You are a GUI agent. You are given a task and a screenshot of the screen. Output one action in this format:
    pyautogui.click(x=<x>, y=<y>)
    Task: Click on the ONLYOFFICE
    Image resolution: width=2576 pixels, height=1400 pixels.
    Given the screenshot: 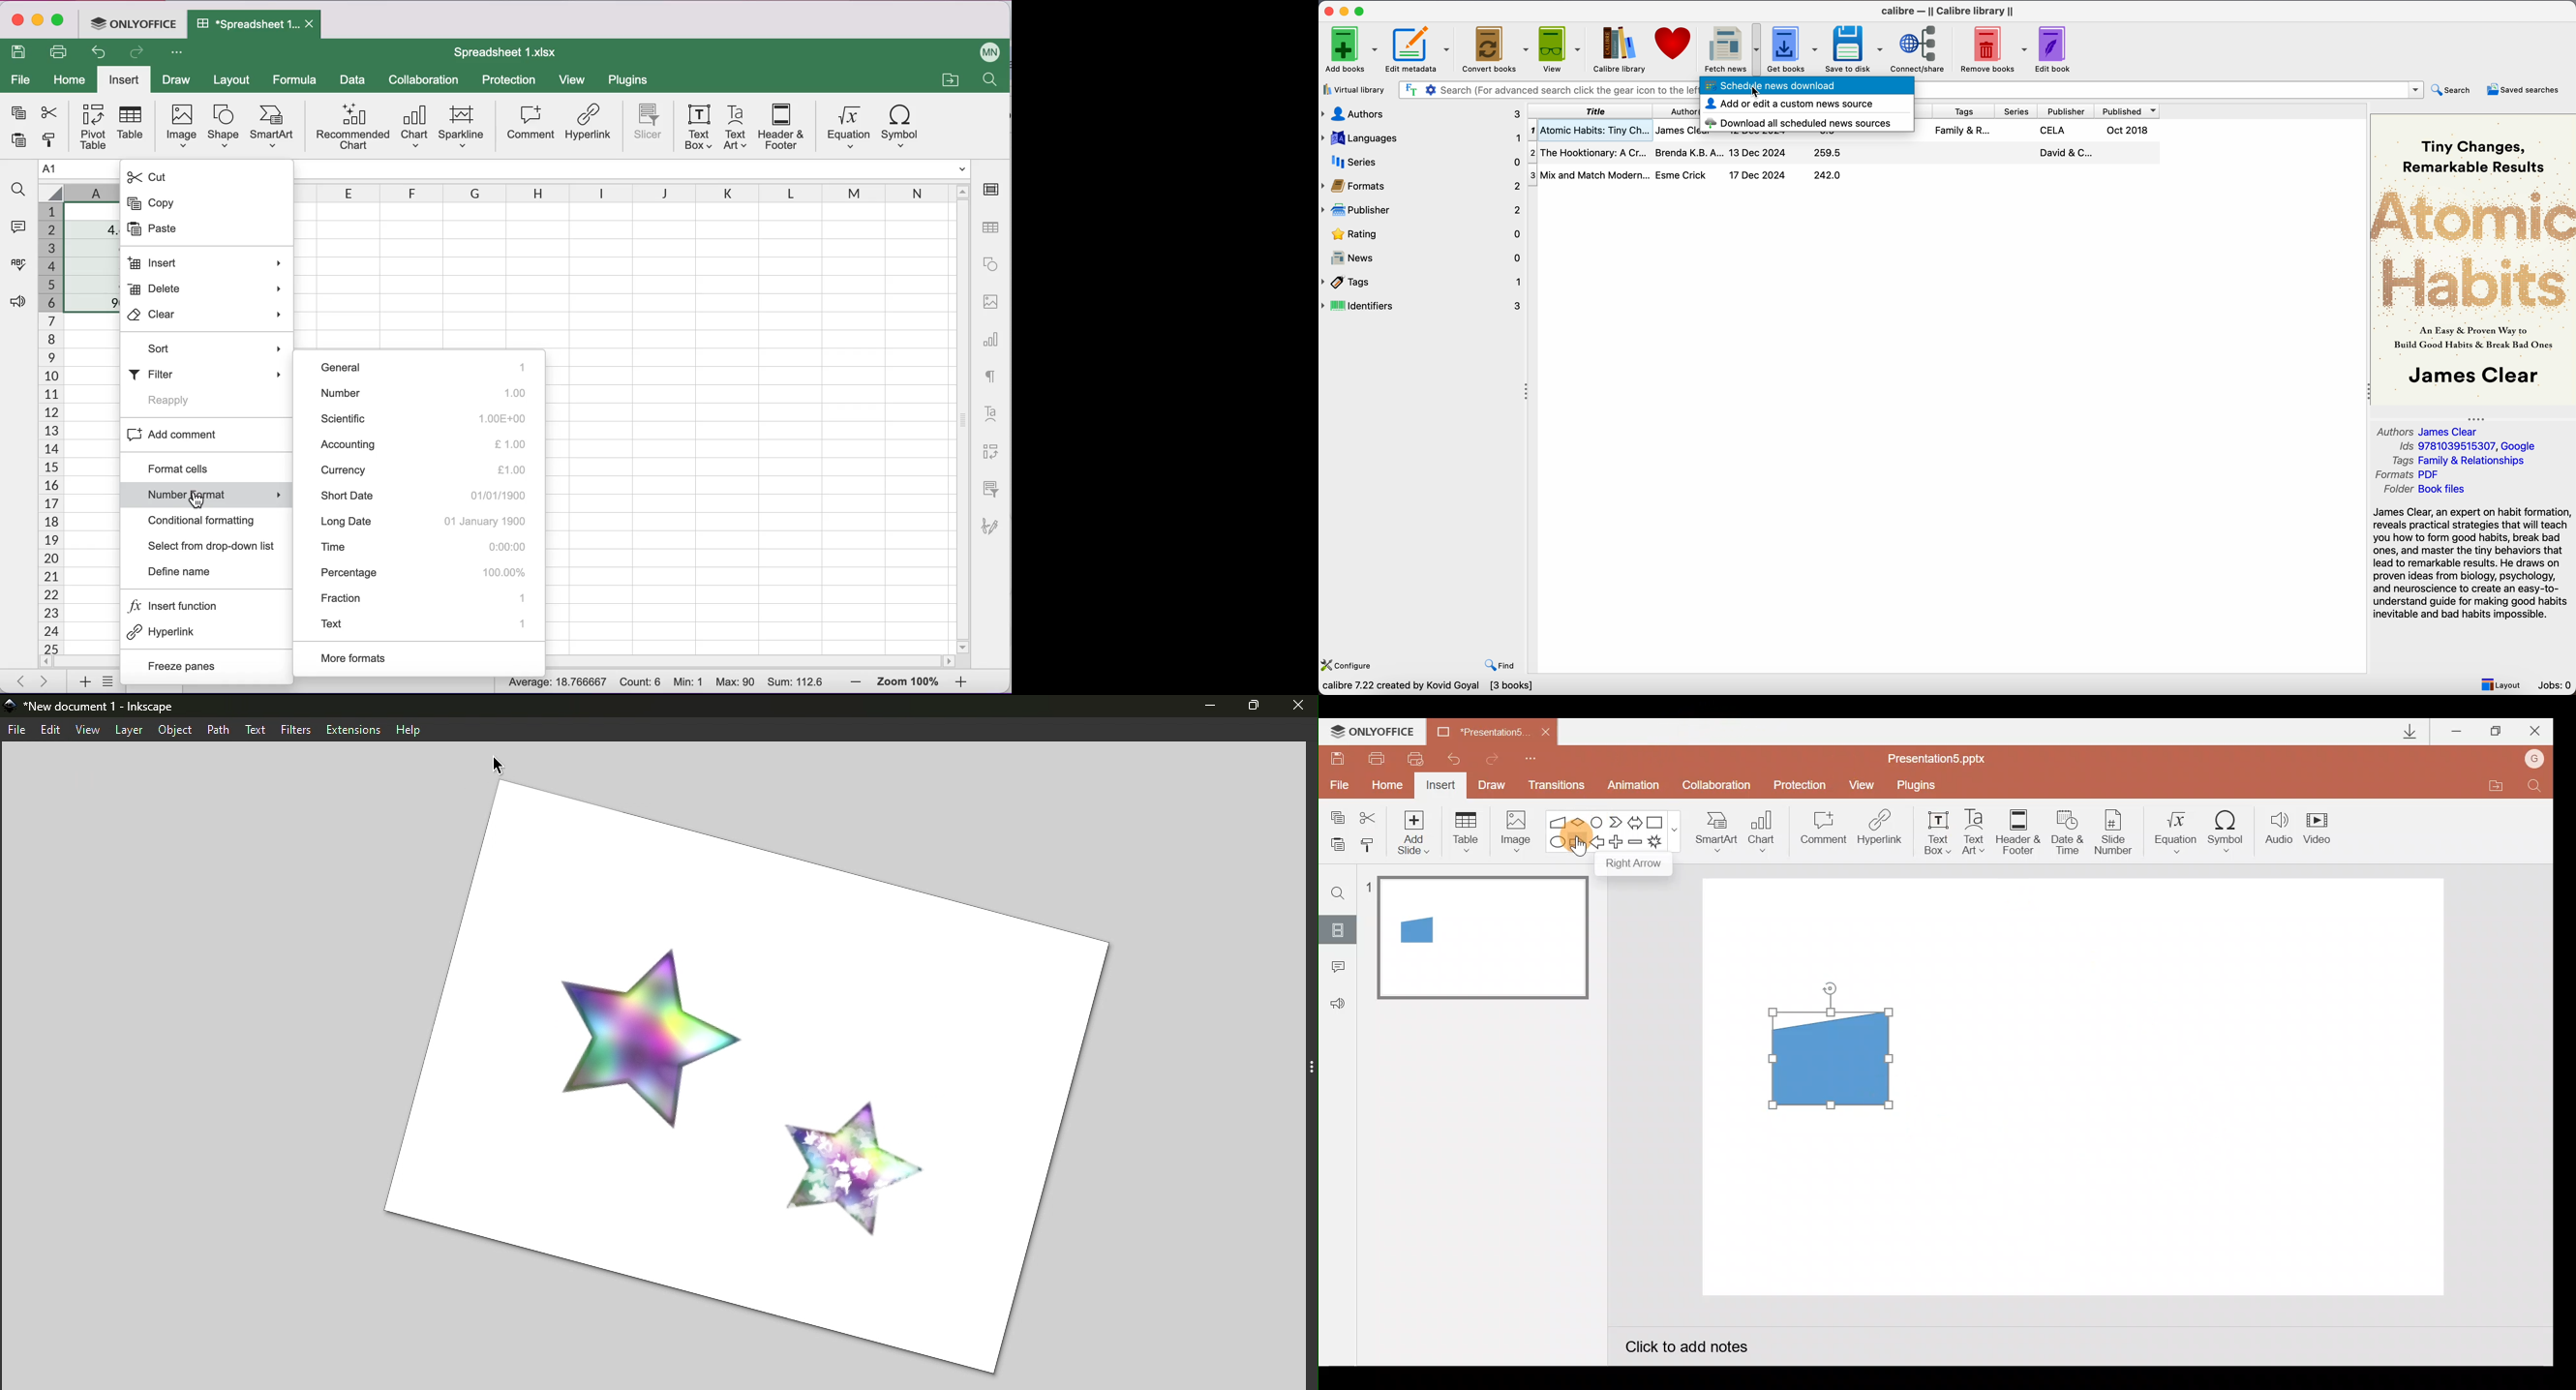 What is the action you would take?
    pyautogui.click(x=135, y=24)
    